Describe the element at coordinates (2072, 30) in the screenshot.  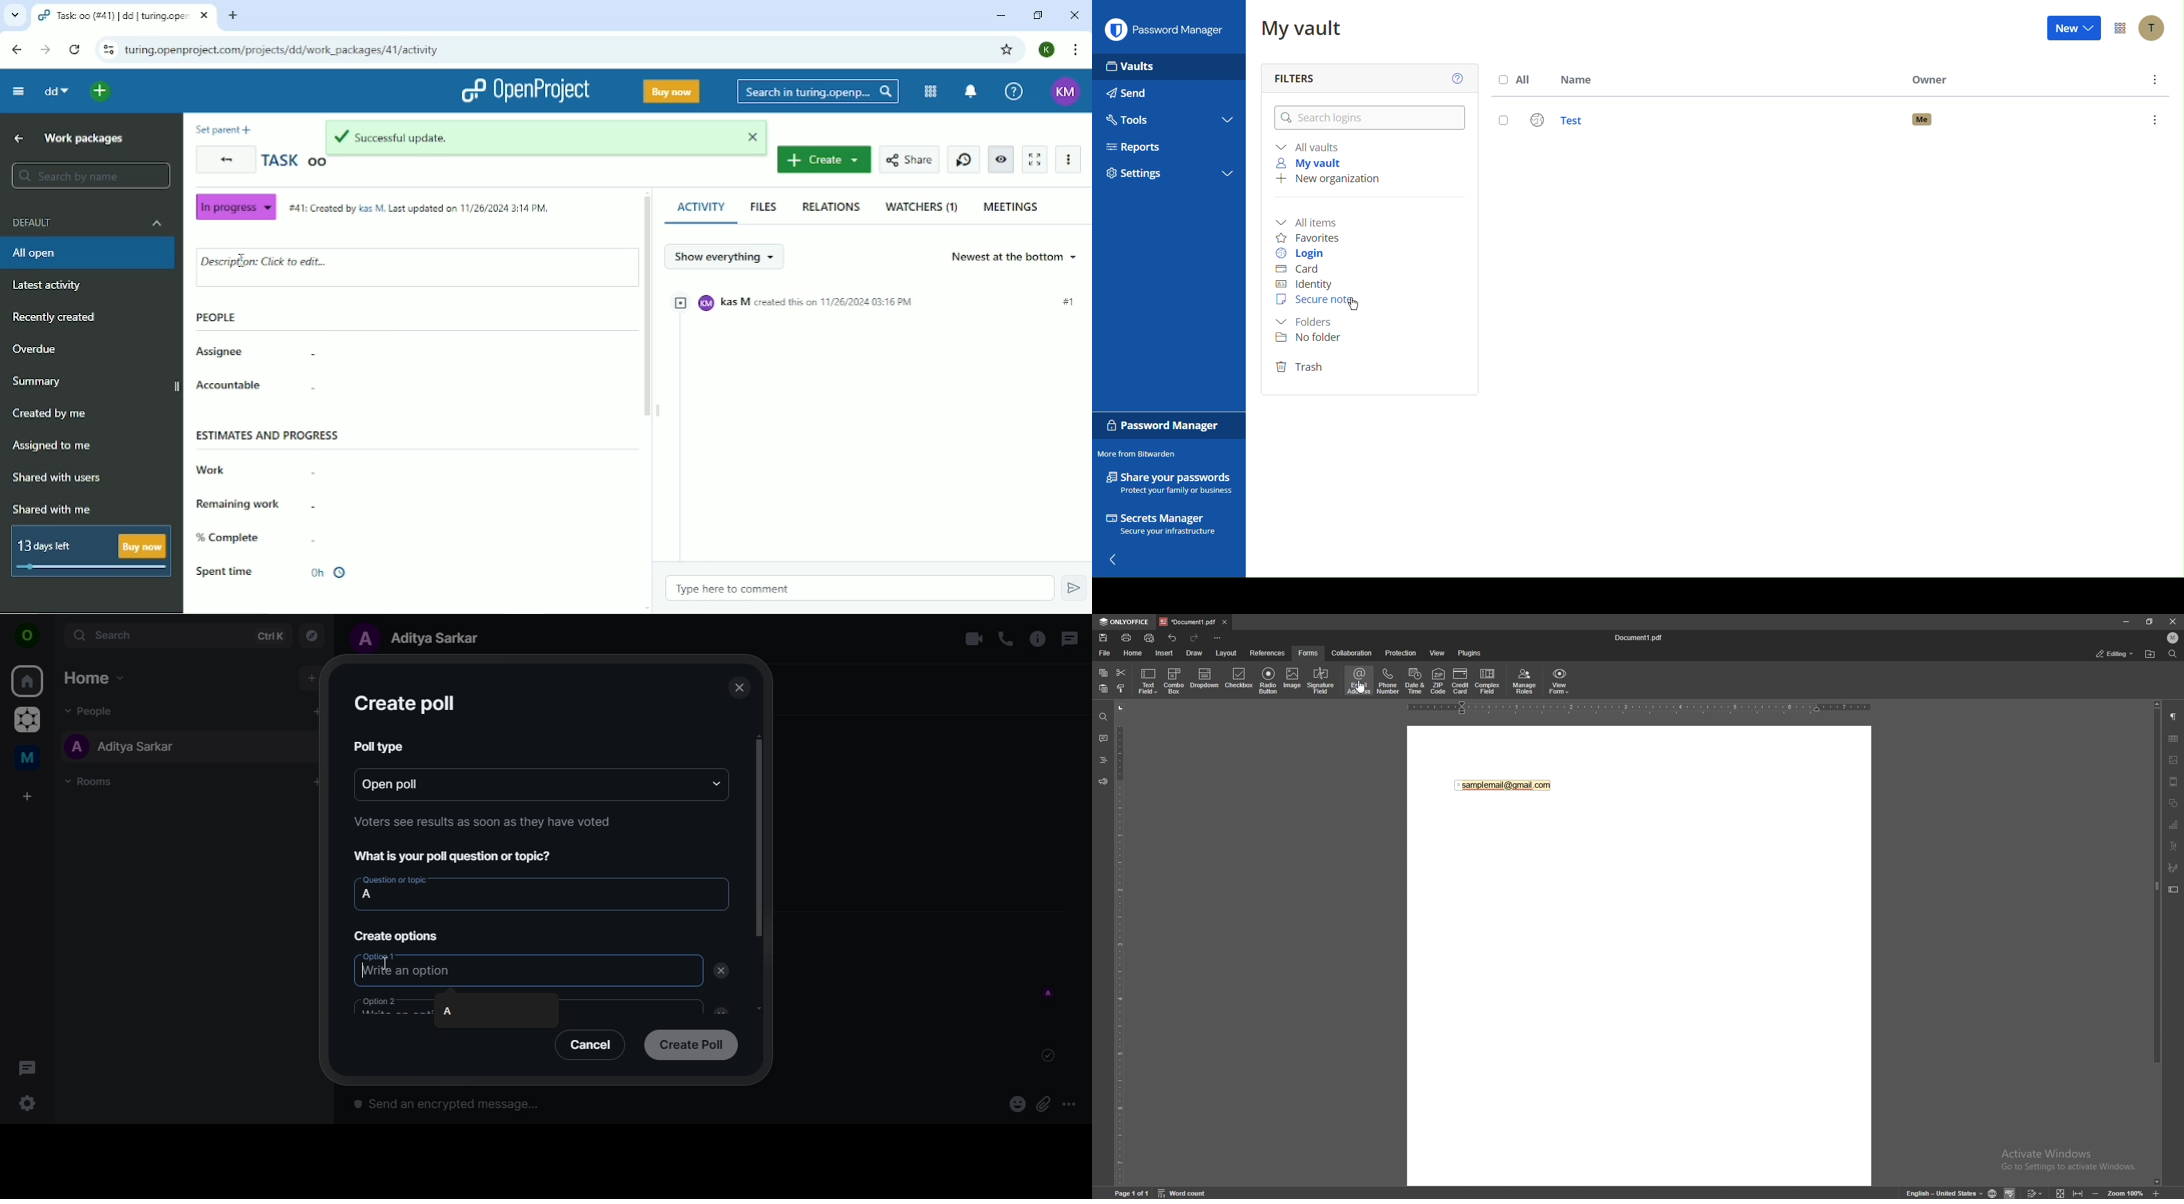
I see `New` at that location.